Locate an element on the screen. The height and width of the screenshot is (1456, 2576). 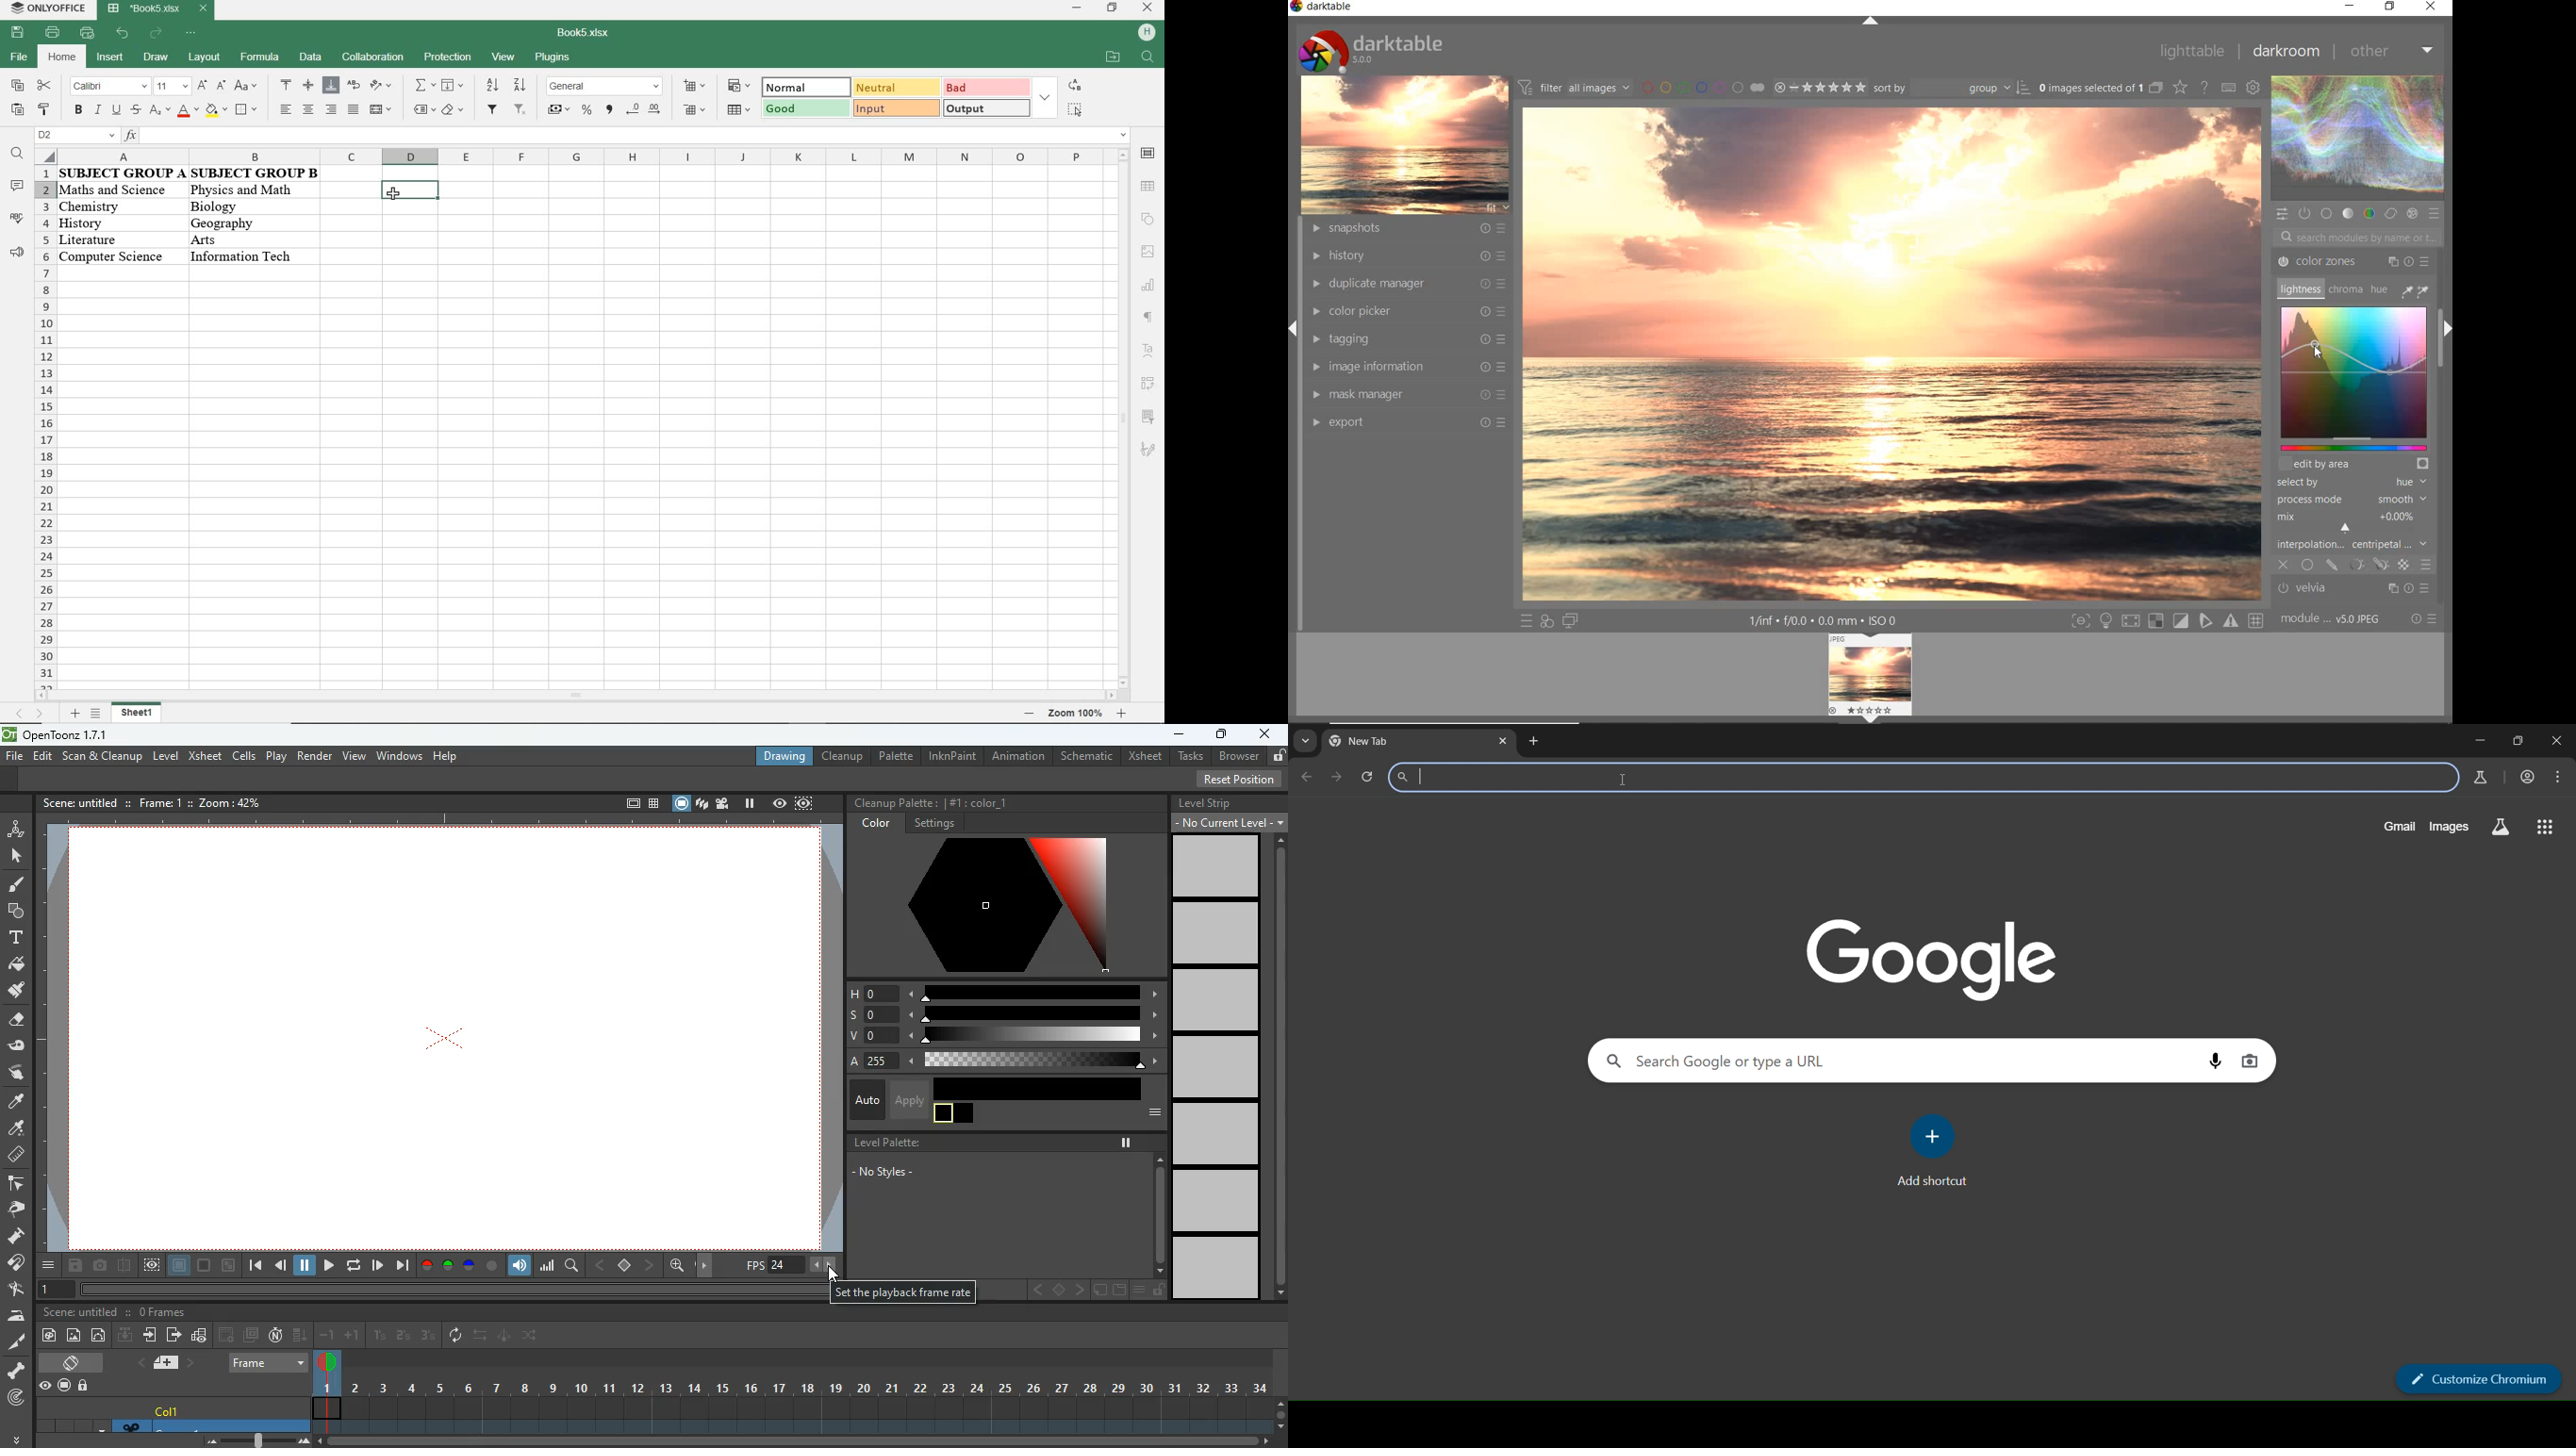
next is located at coordinates (37, 716).